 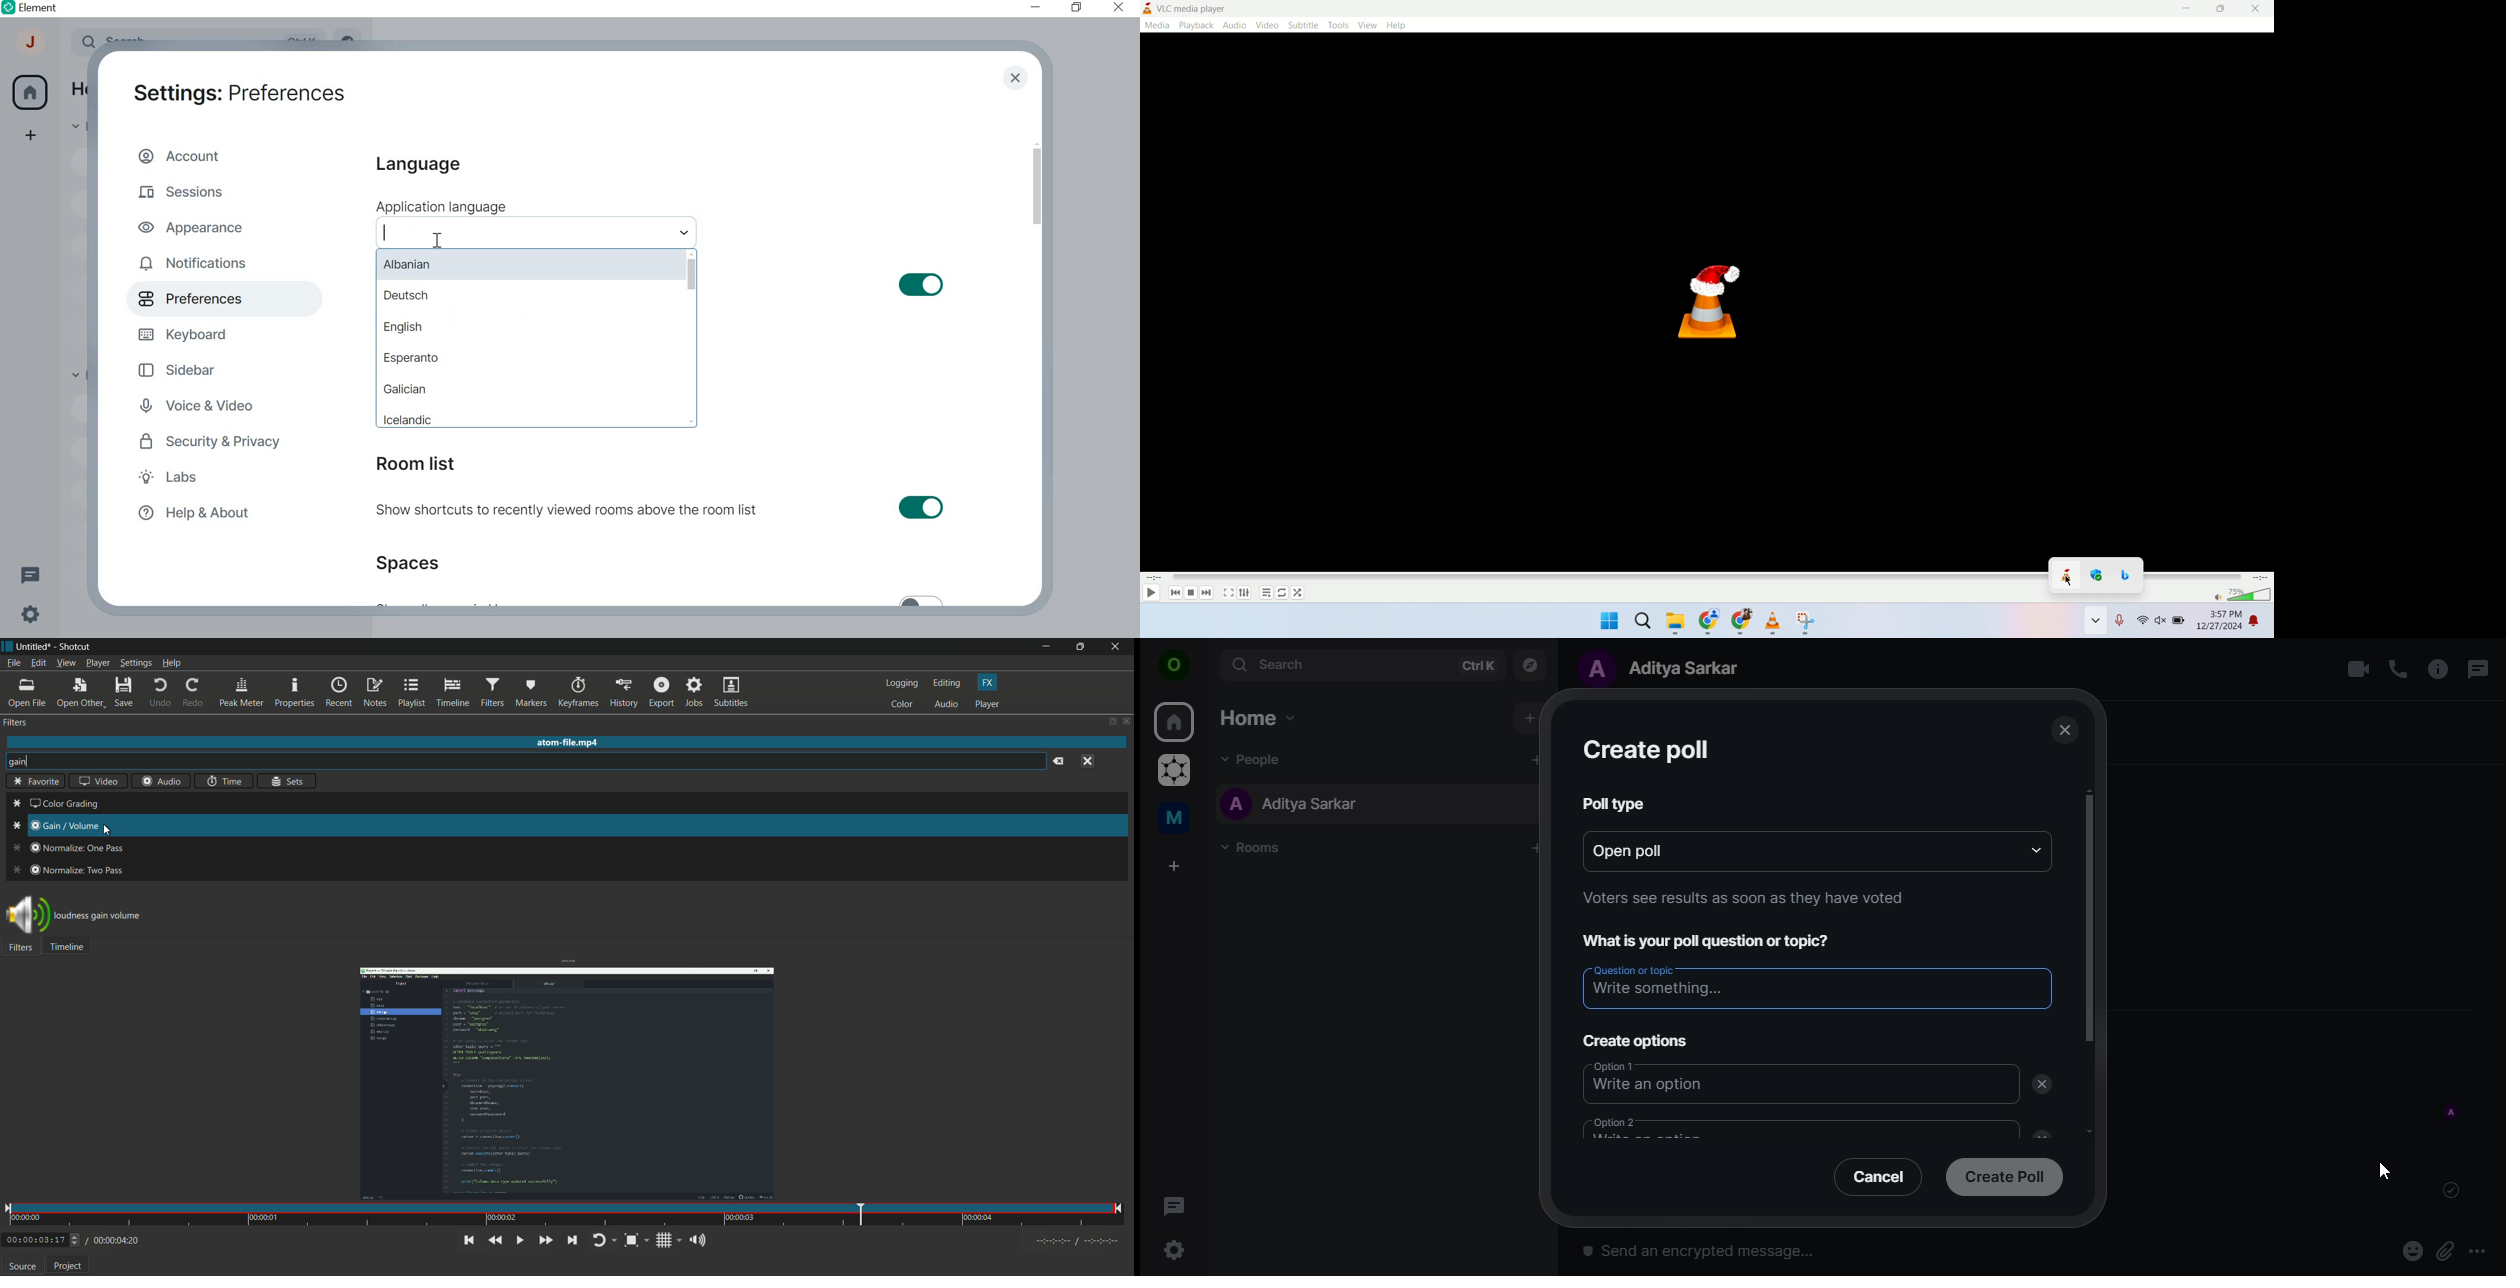 I want to click on quickly play backward, so click(x=494, y=1241).